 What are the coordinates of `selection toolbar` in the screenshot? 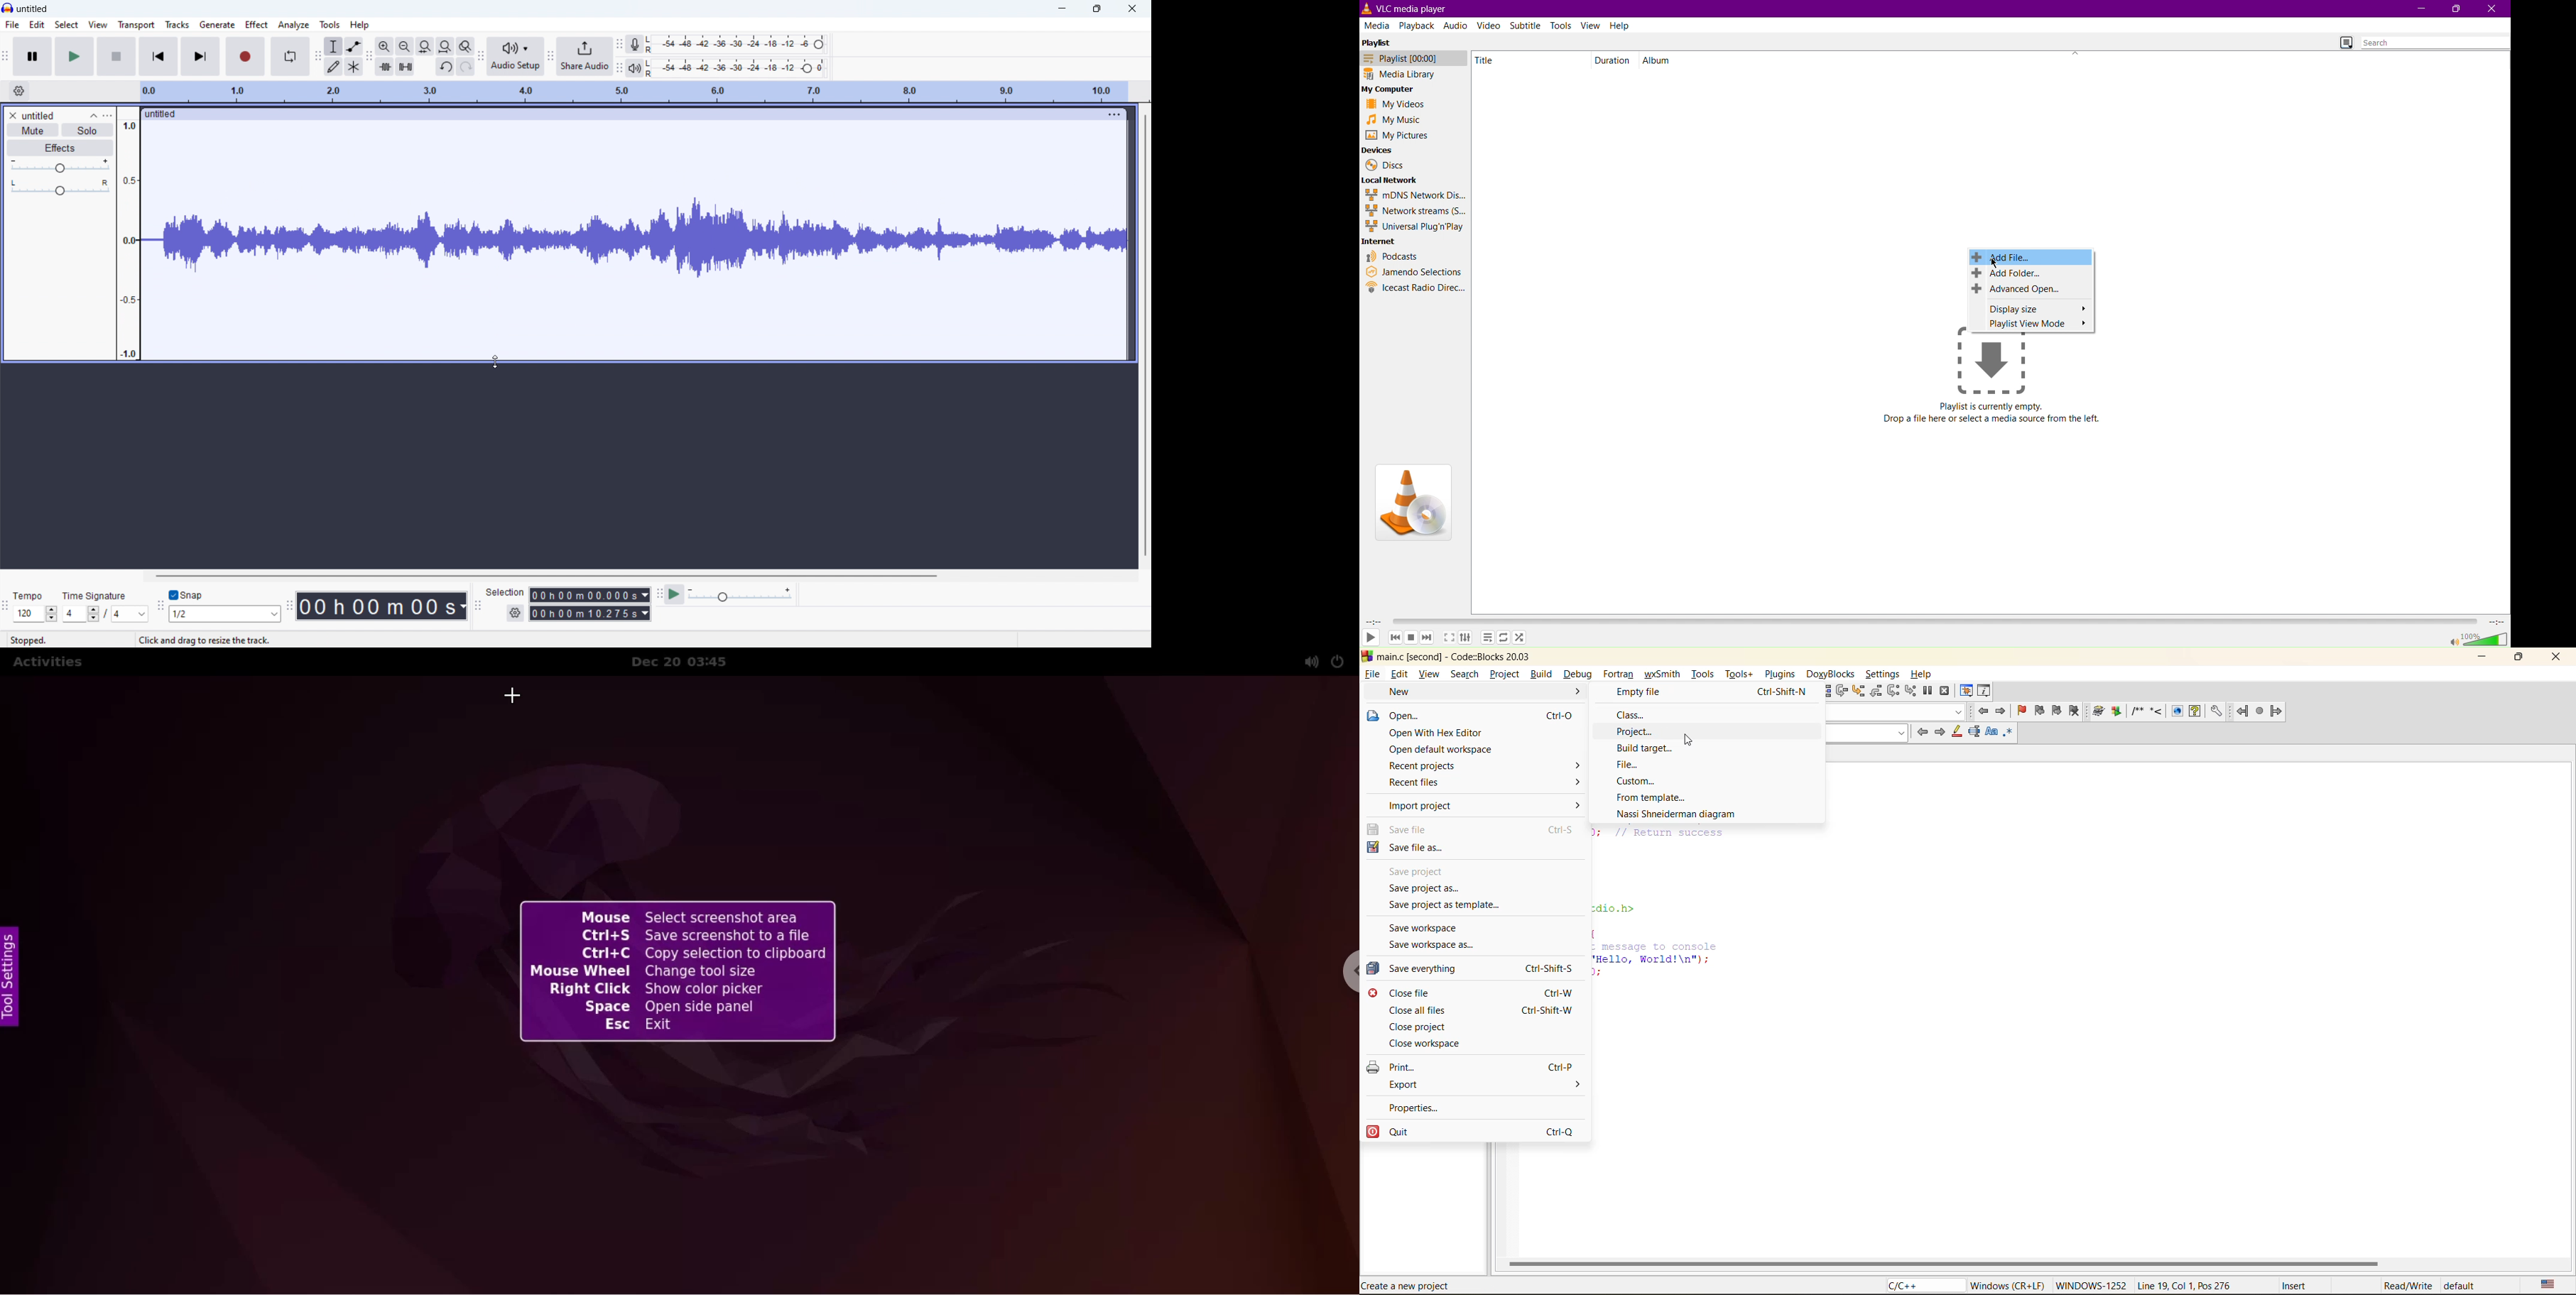 It's located at (477, 606).